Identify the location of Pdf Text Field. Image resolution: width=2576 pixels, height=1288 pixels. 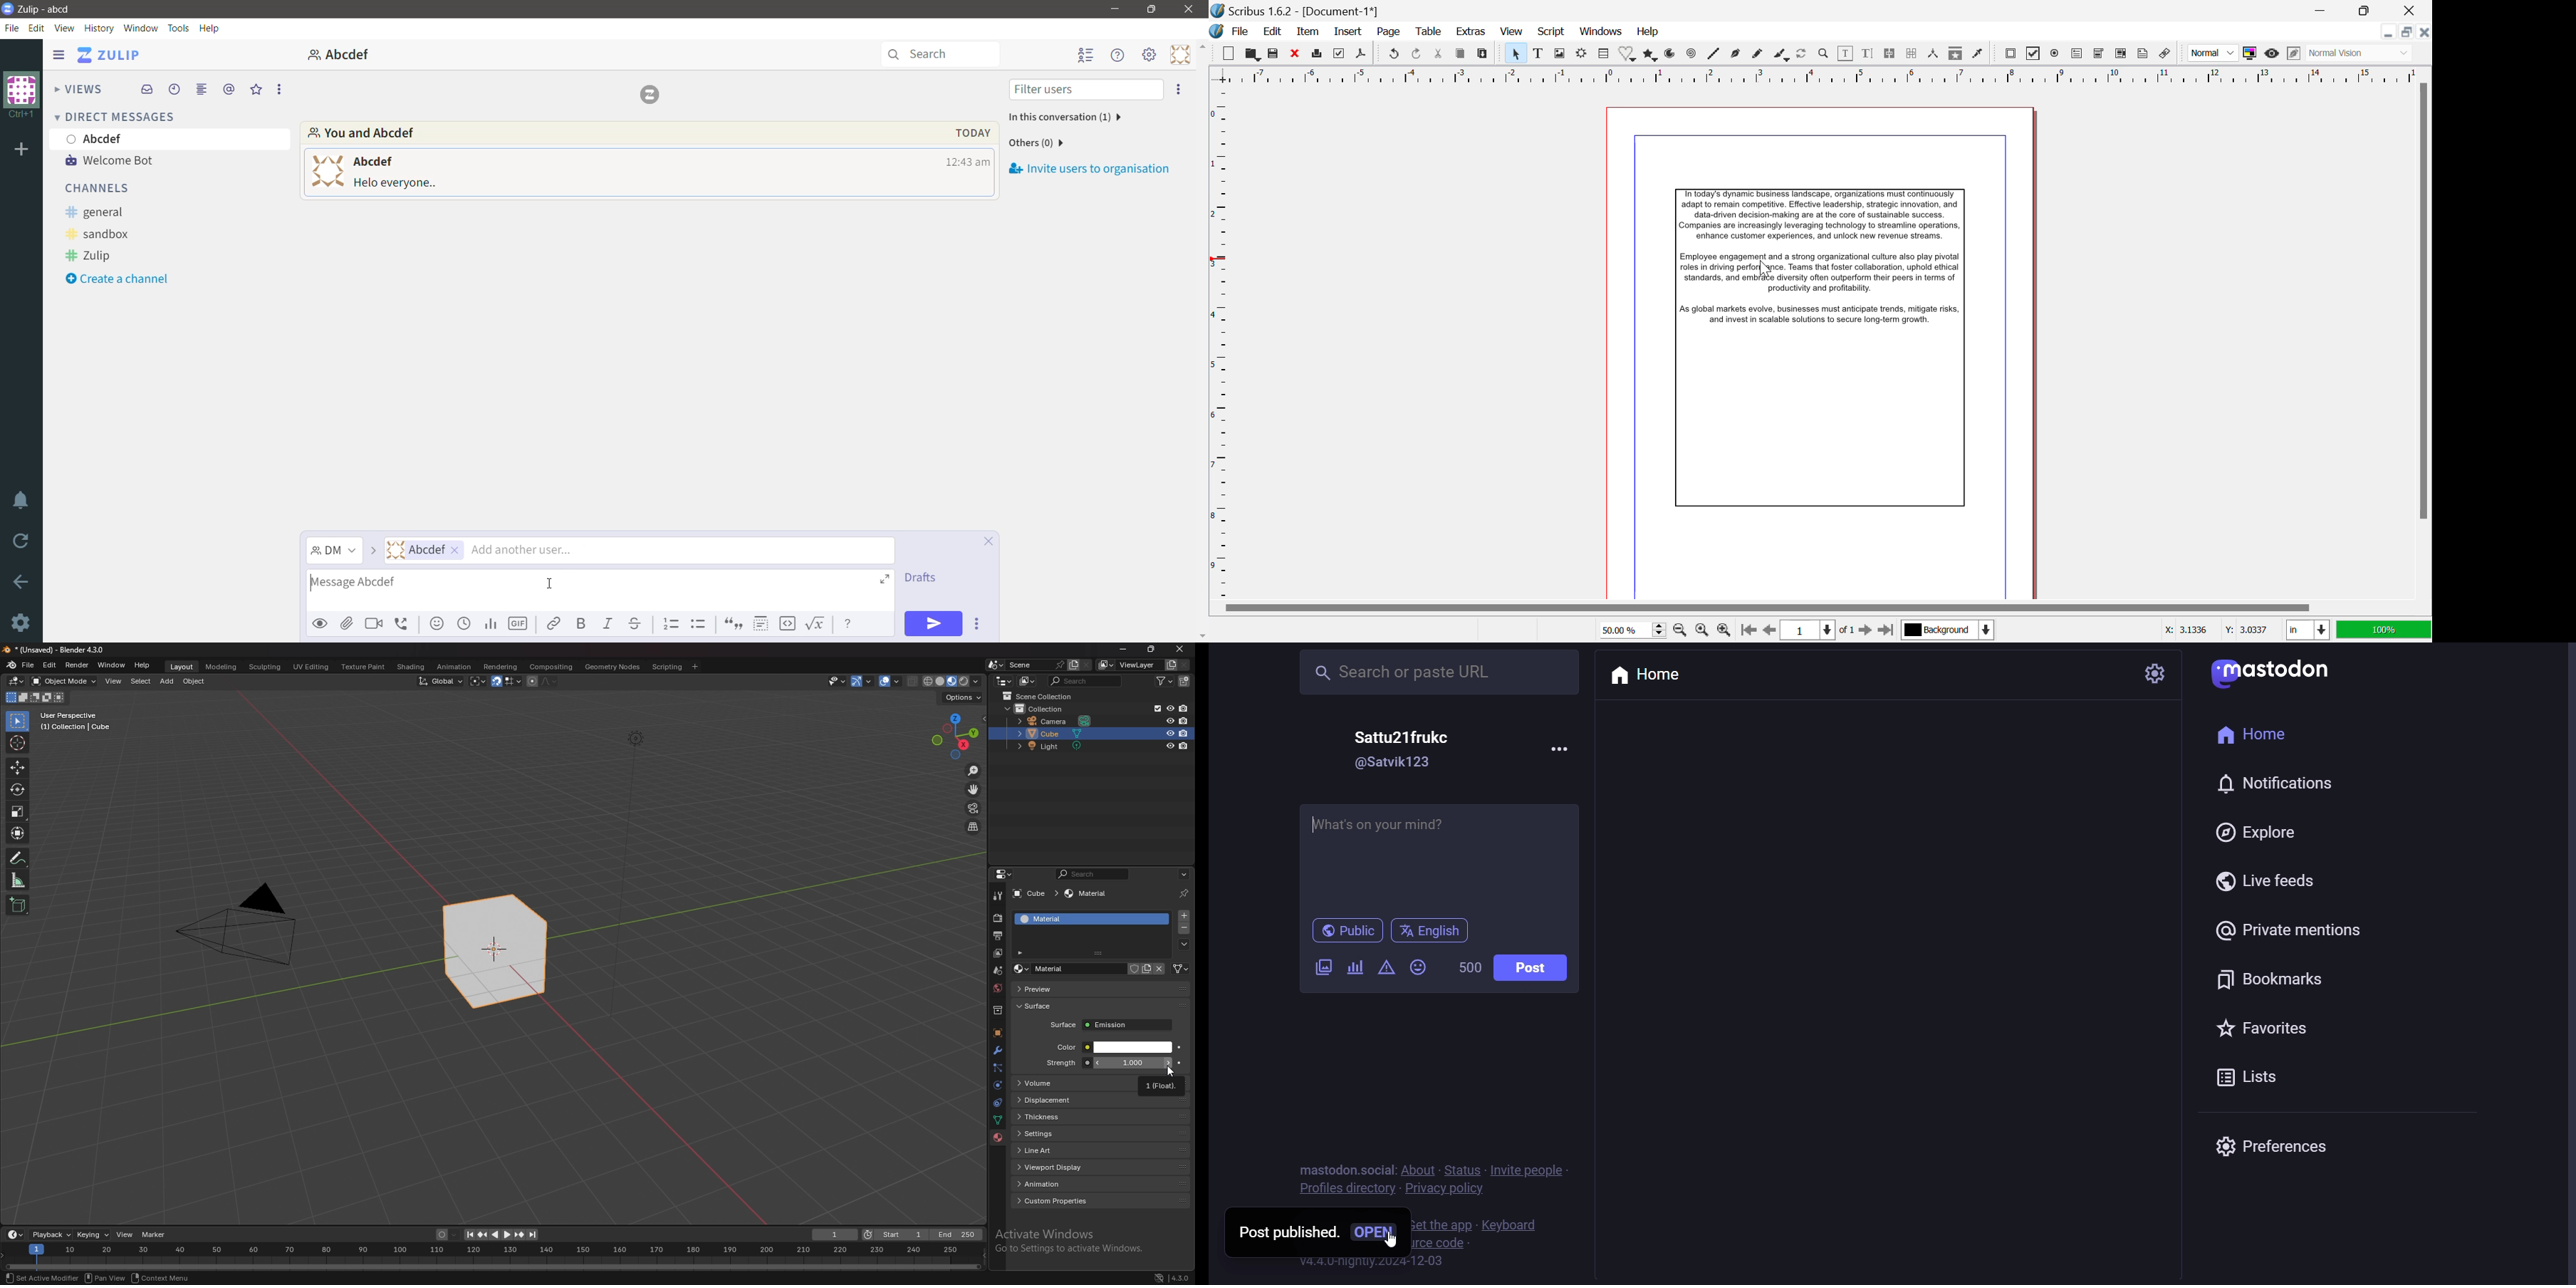
(2080, 53).